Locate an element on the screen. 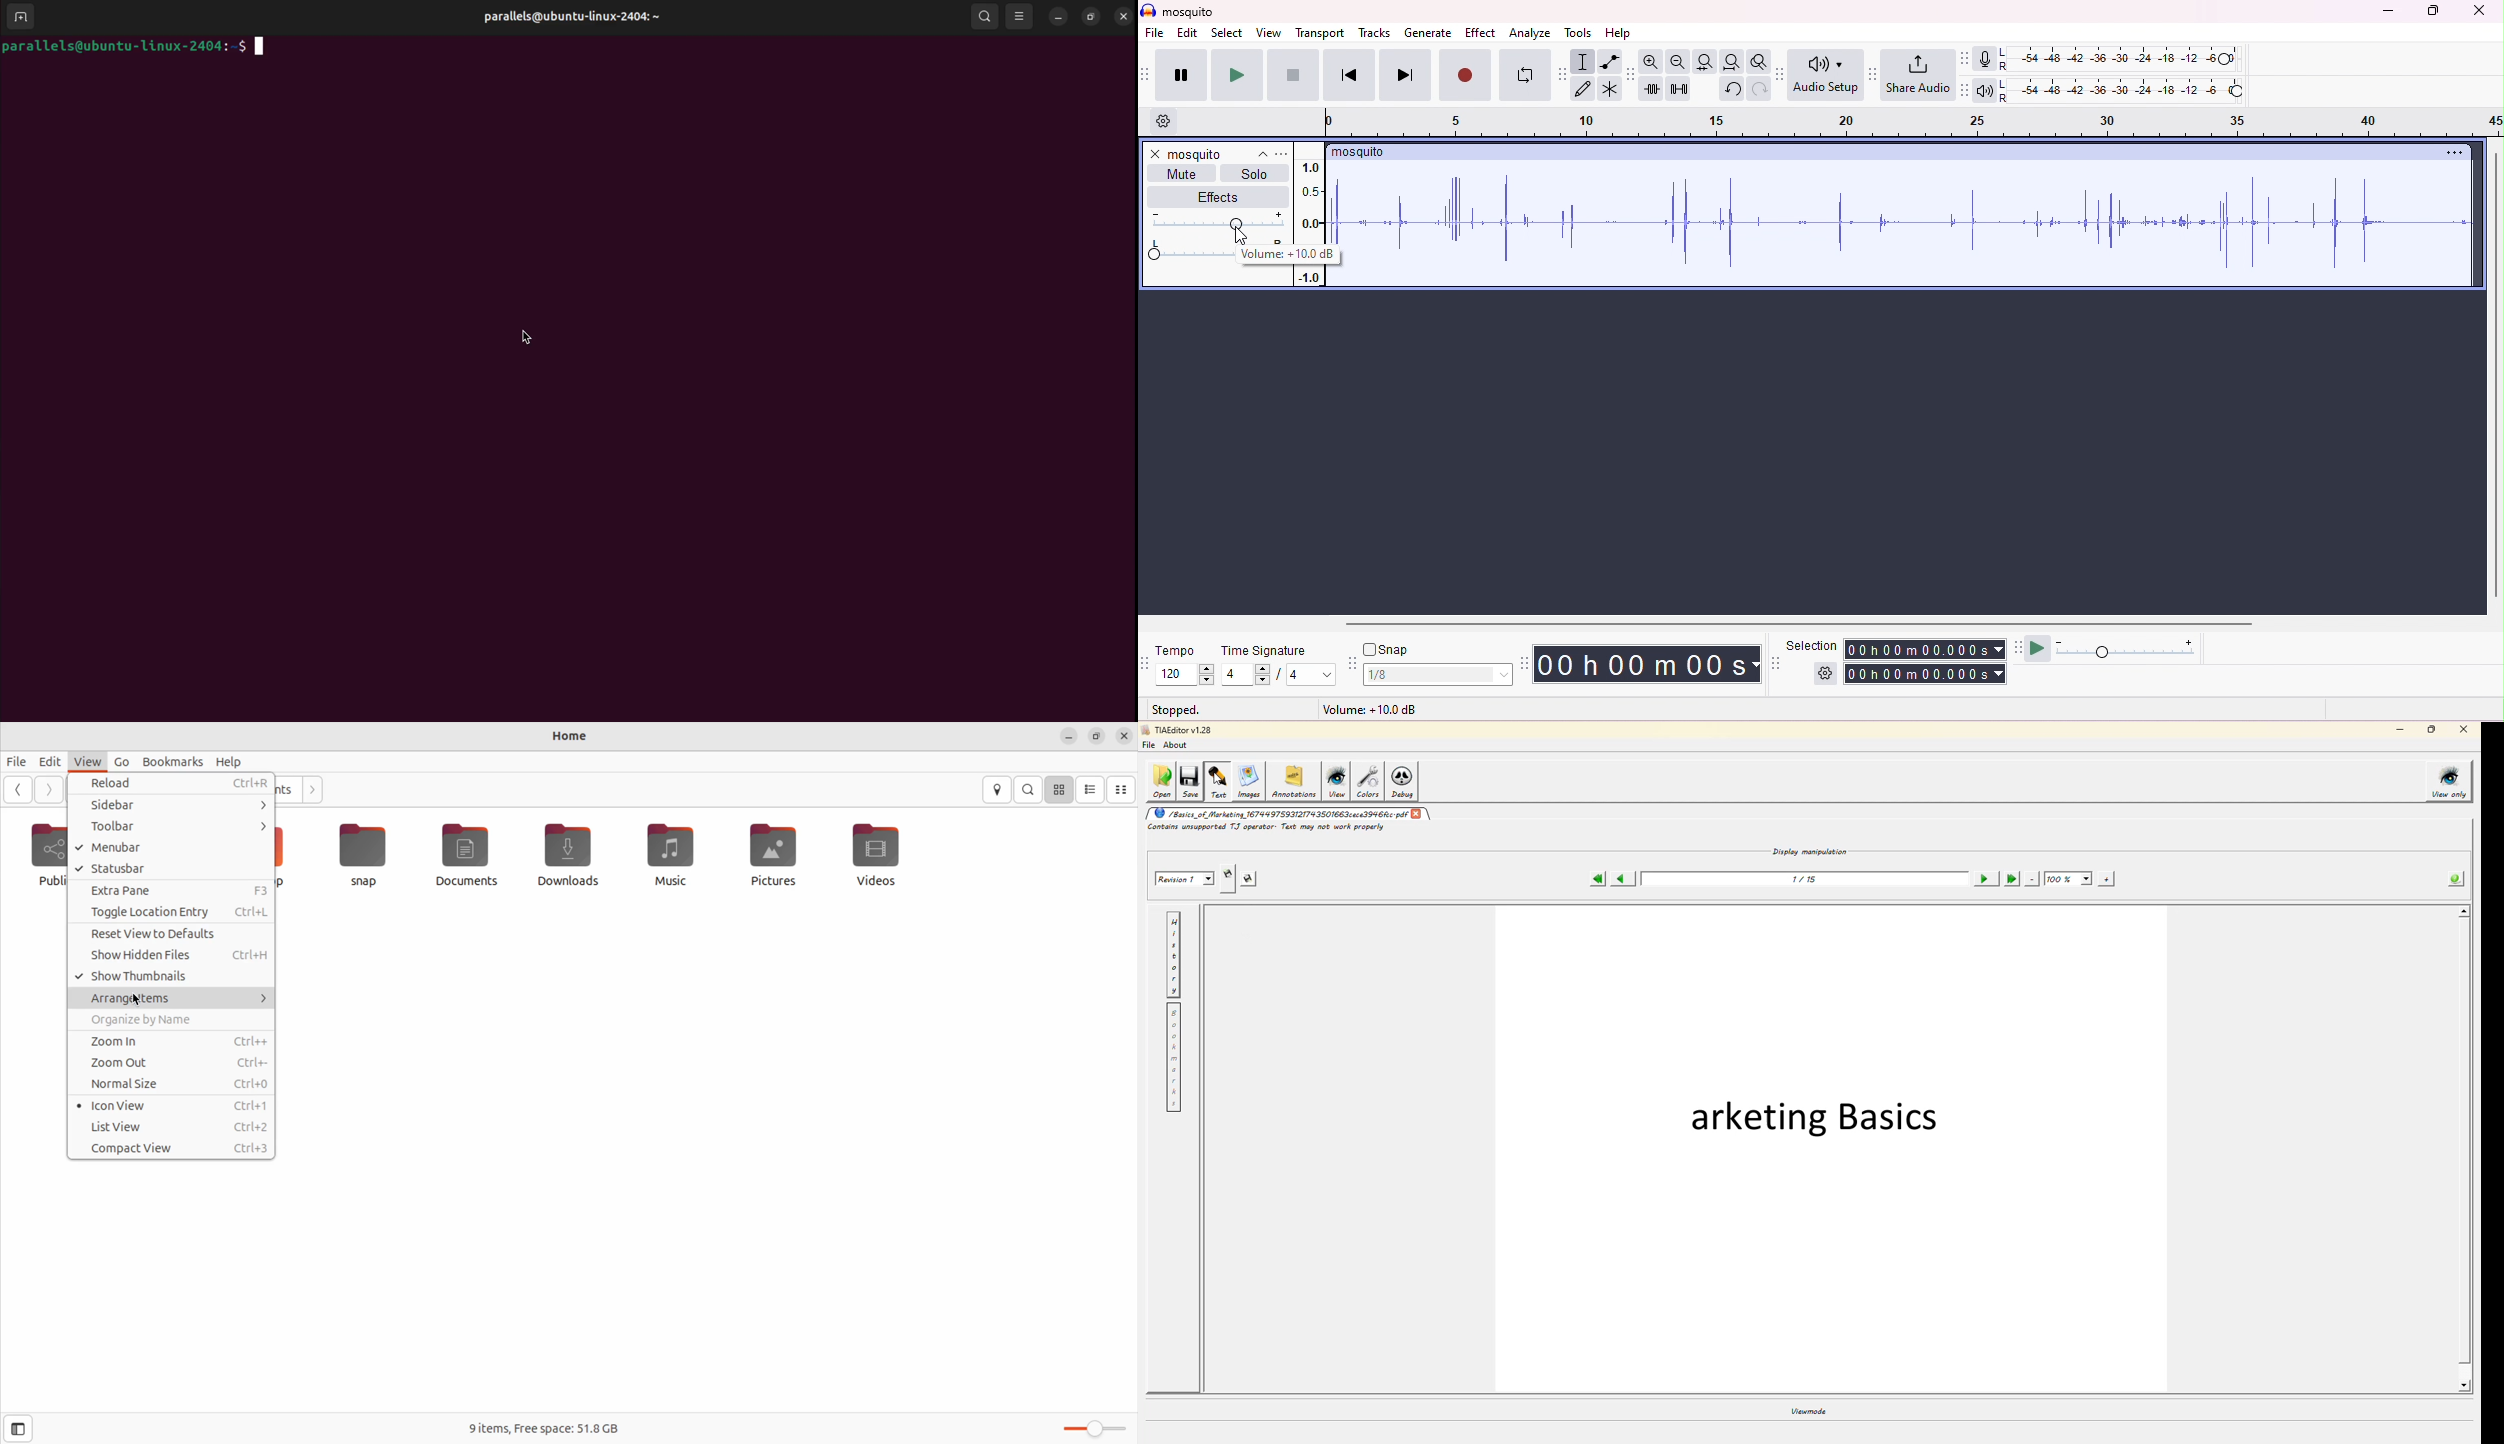 The width and height of the screenshot is (2520, 1456). audio set up is located at coordinates (1826, 76).